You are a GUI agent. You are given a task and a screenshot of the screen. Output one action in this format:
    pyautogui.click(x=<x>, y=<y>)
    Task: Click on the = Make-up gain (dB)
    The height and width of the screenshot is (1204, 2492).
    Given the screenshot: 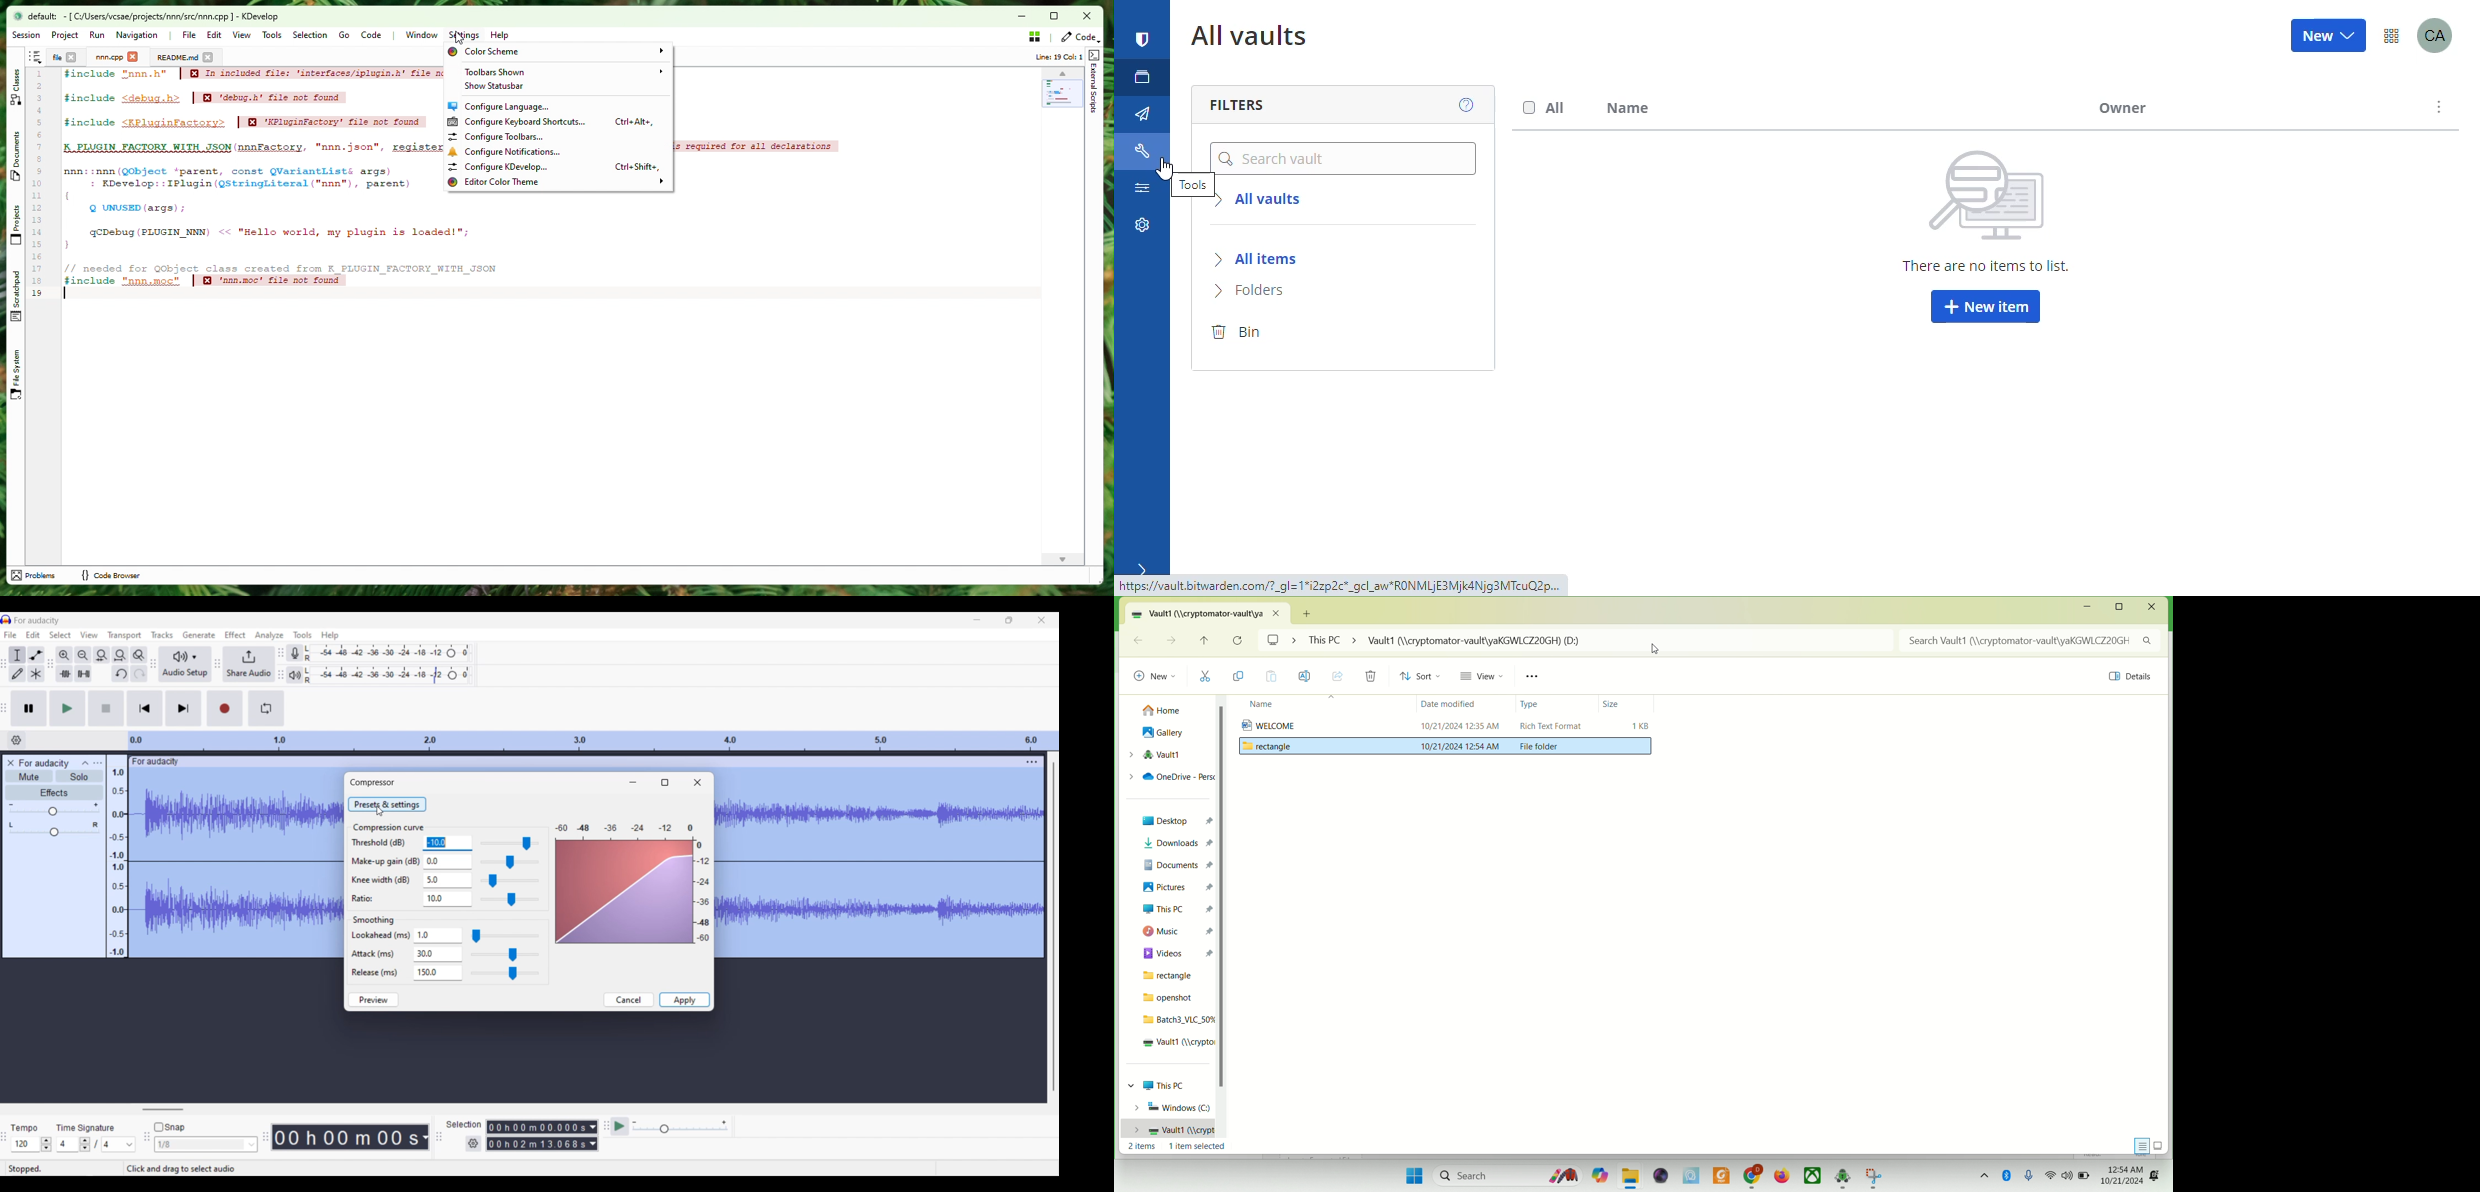 What is the action you would take?
    pyautogui.click(x=387, y=861)
    